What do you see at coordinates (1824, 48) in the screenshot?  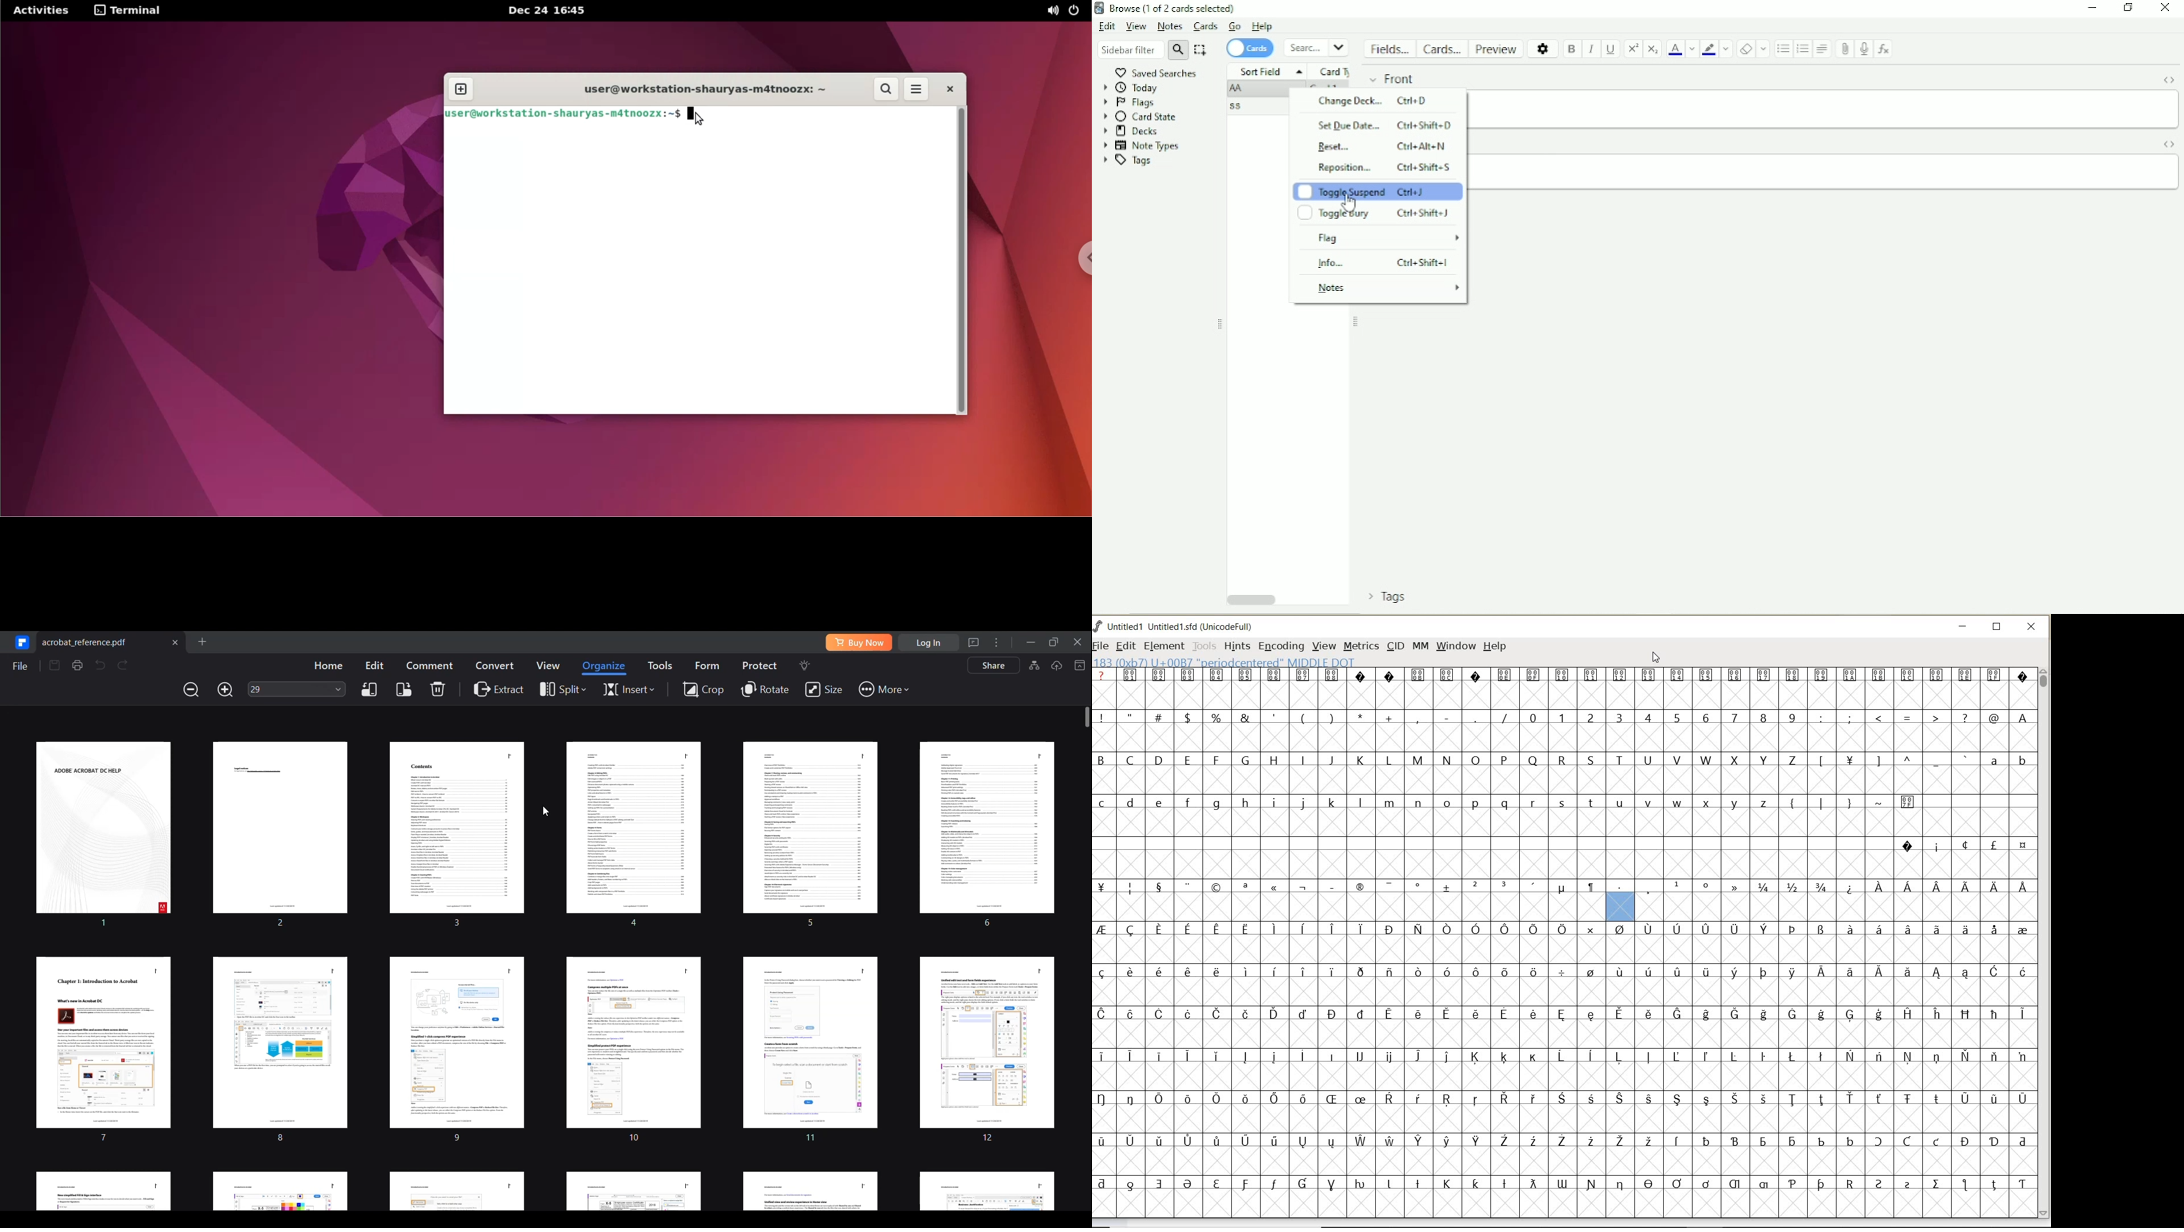 I see `Alignment` at bounding box center [1824, 48].